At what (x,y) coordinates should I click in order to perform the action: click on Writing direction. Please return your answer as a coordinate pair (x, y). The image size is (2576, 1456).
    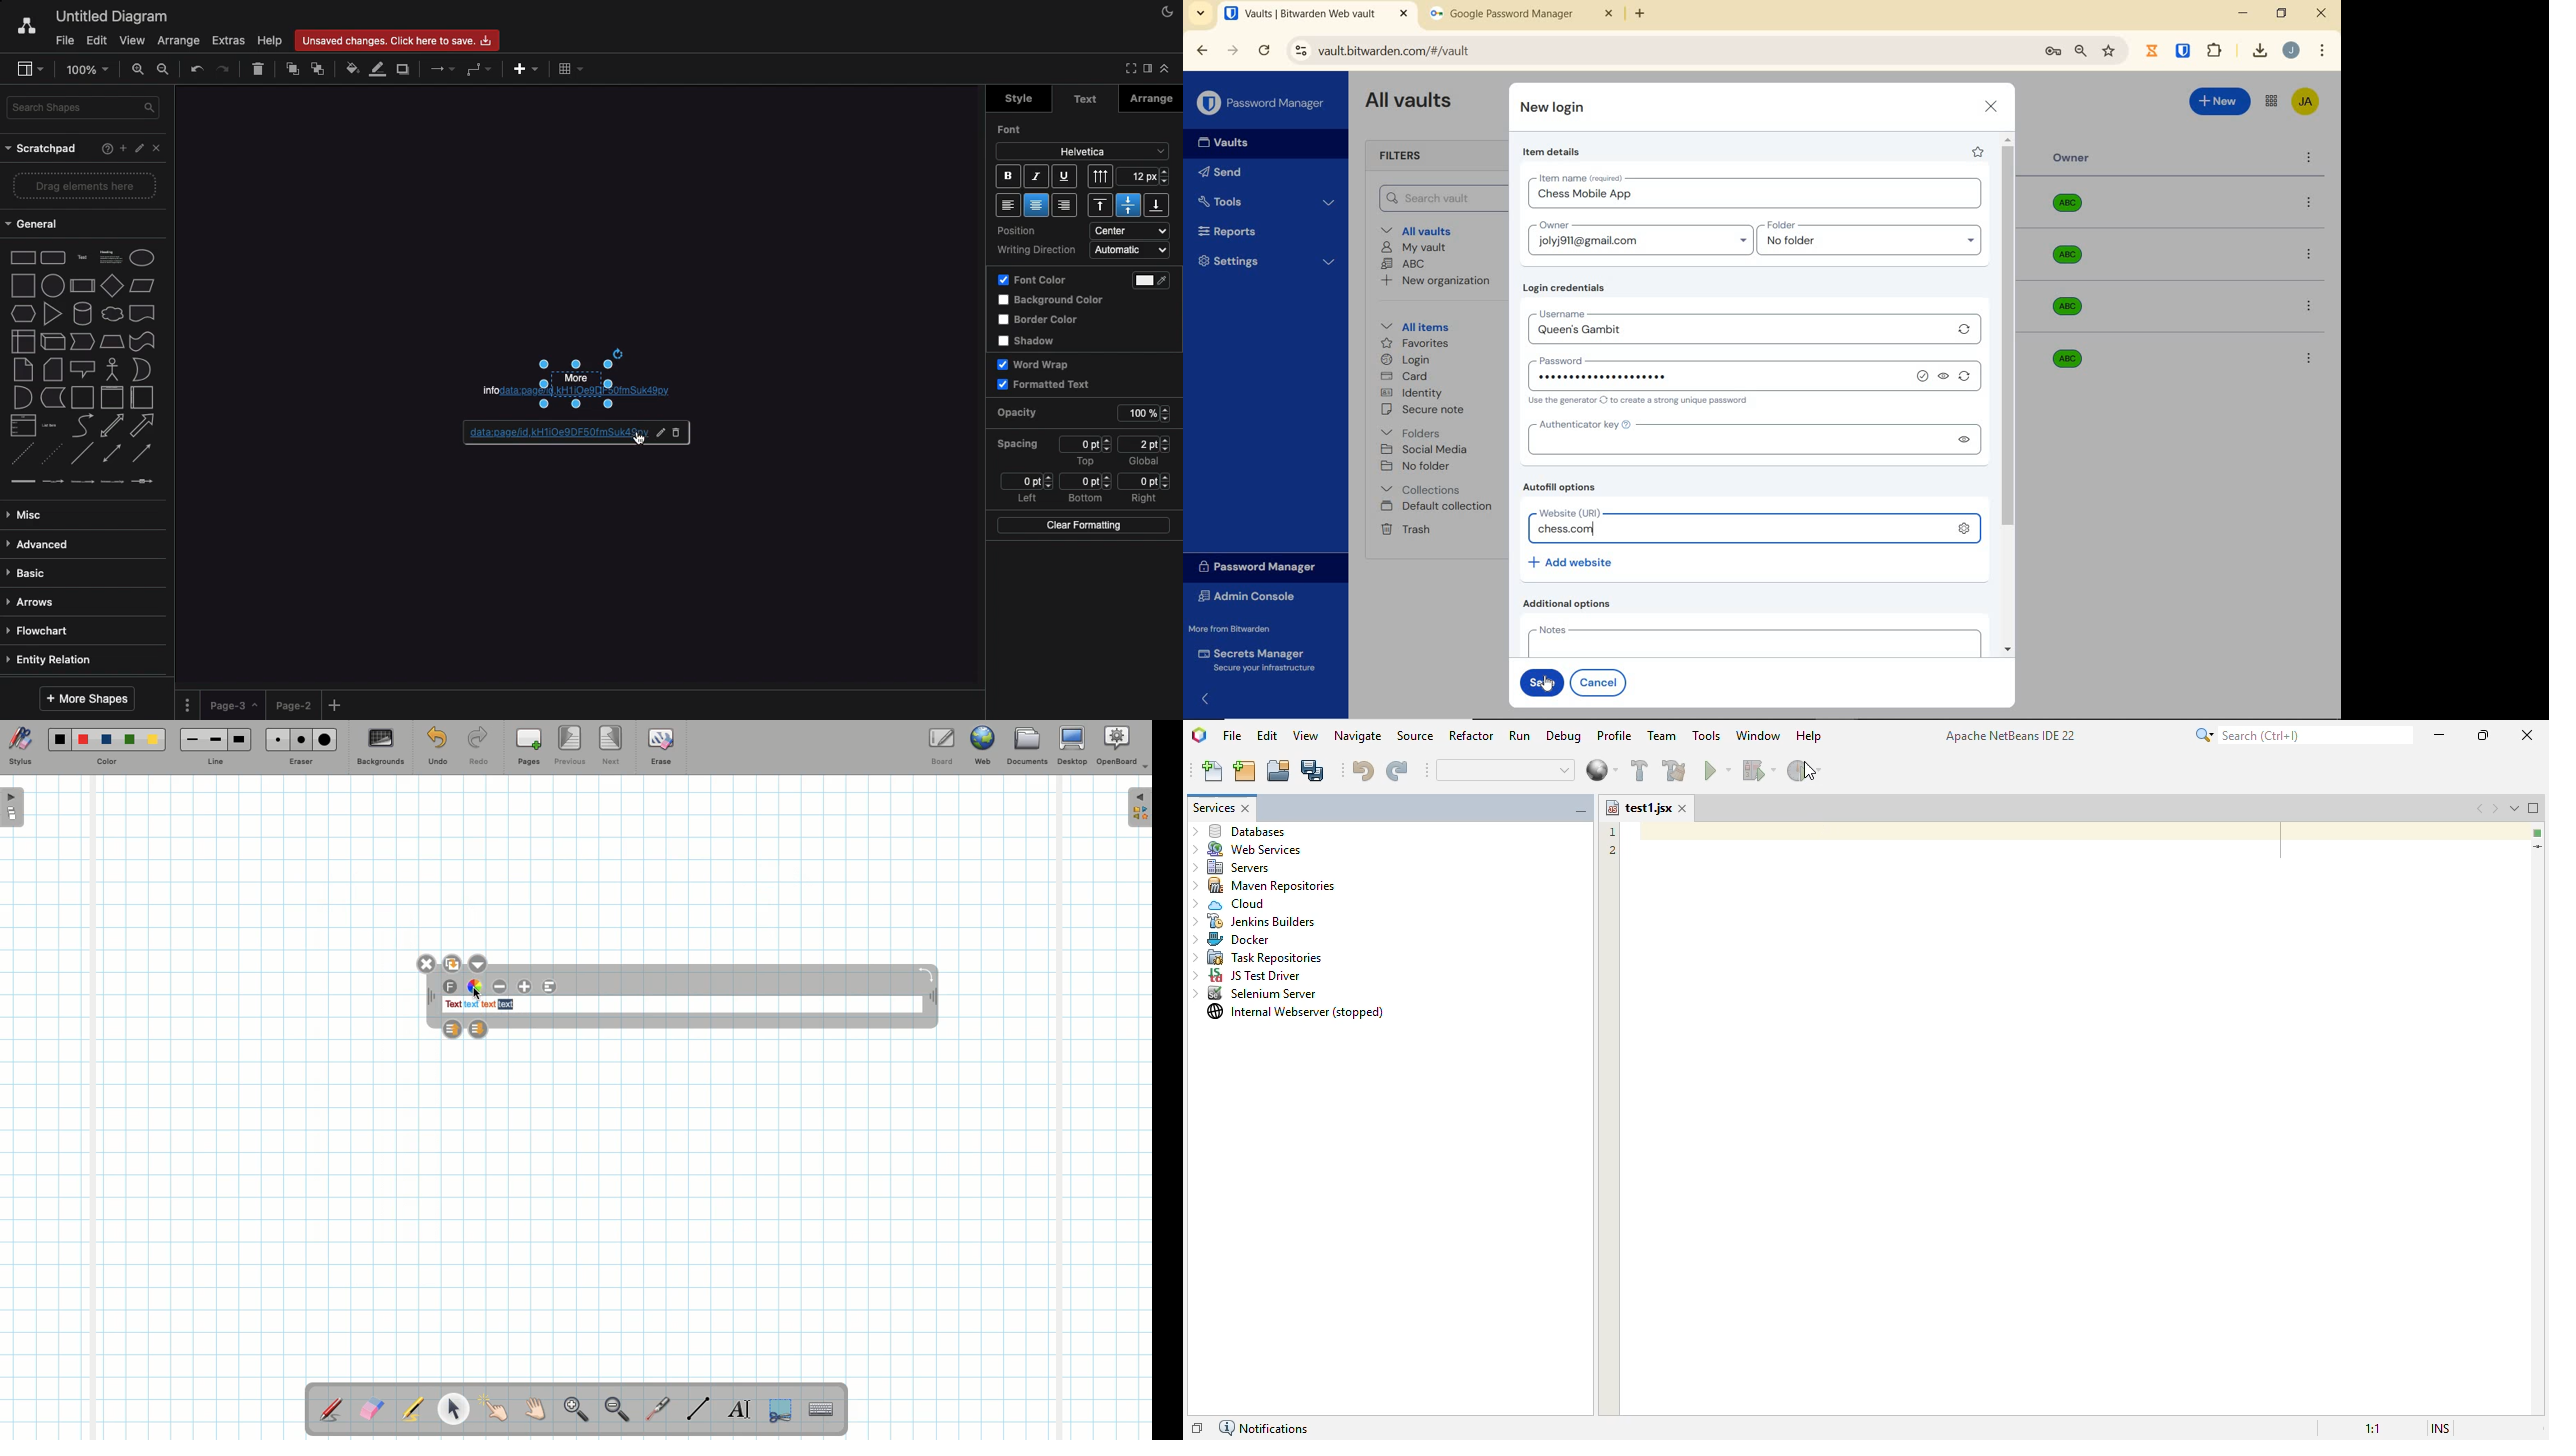
    Looking at the image, I should click on (1038, 251).